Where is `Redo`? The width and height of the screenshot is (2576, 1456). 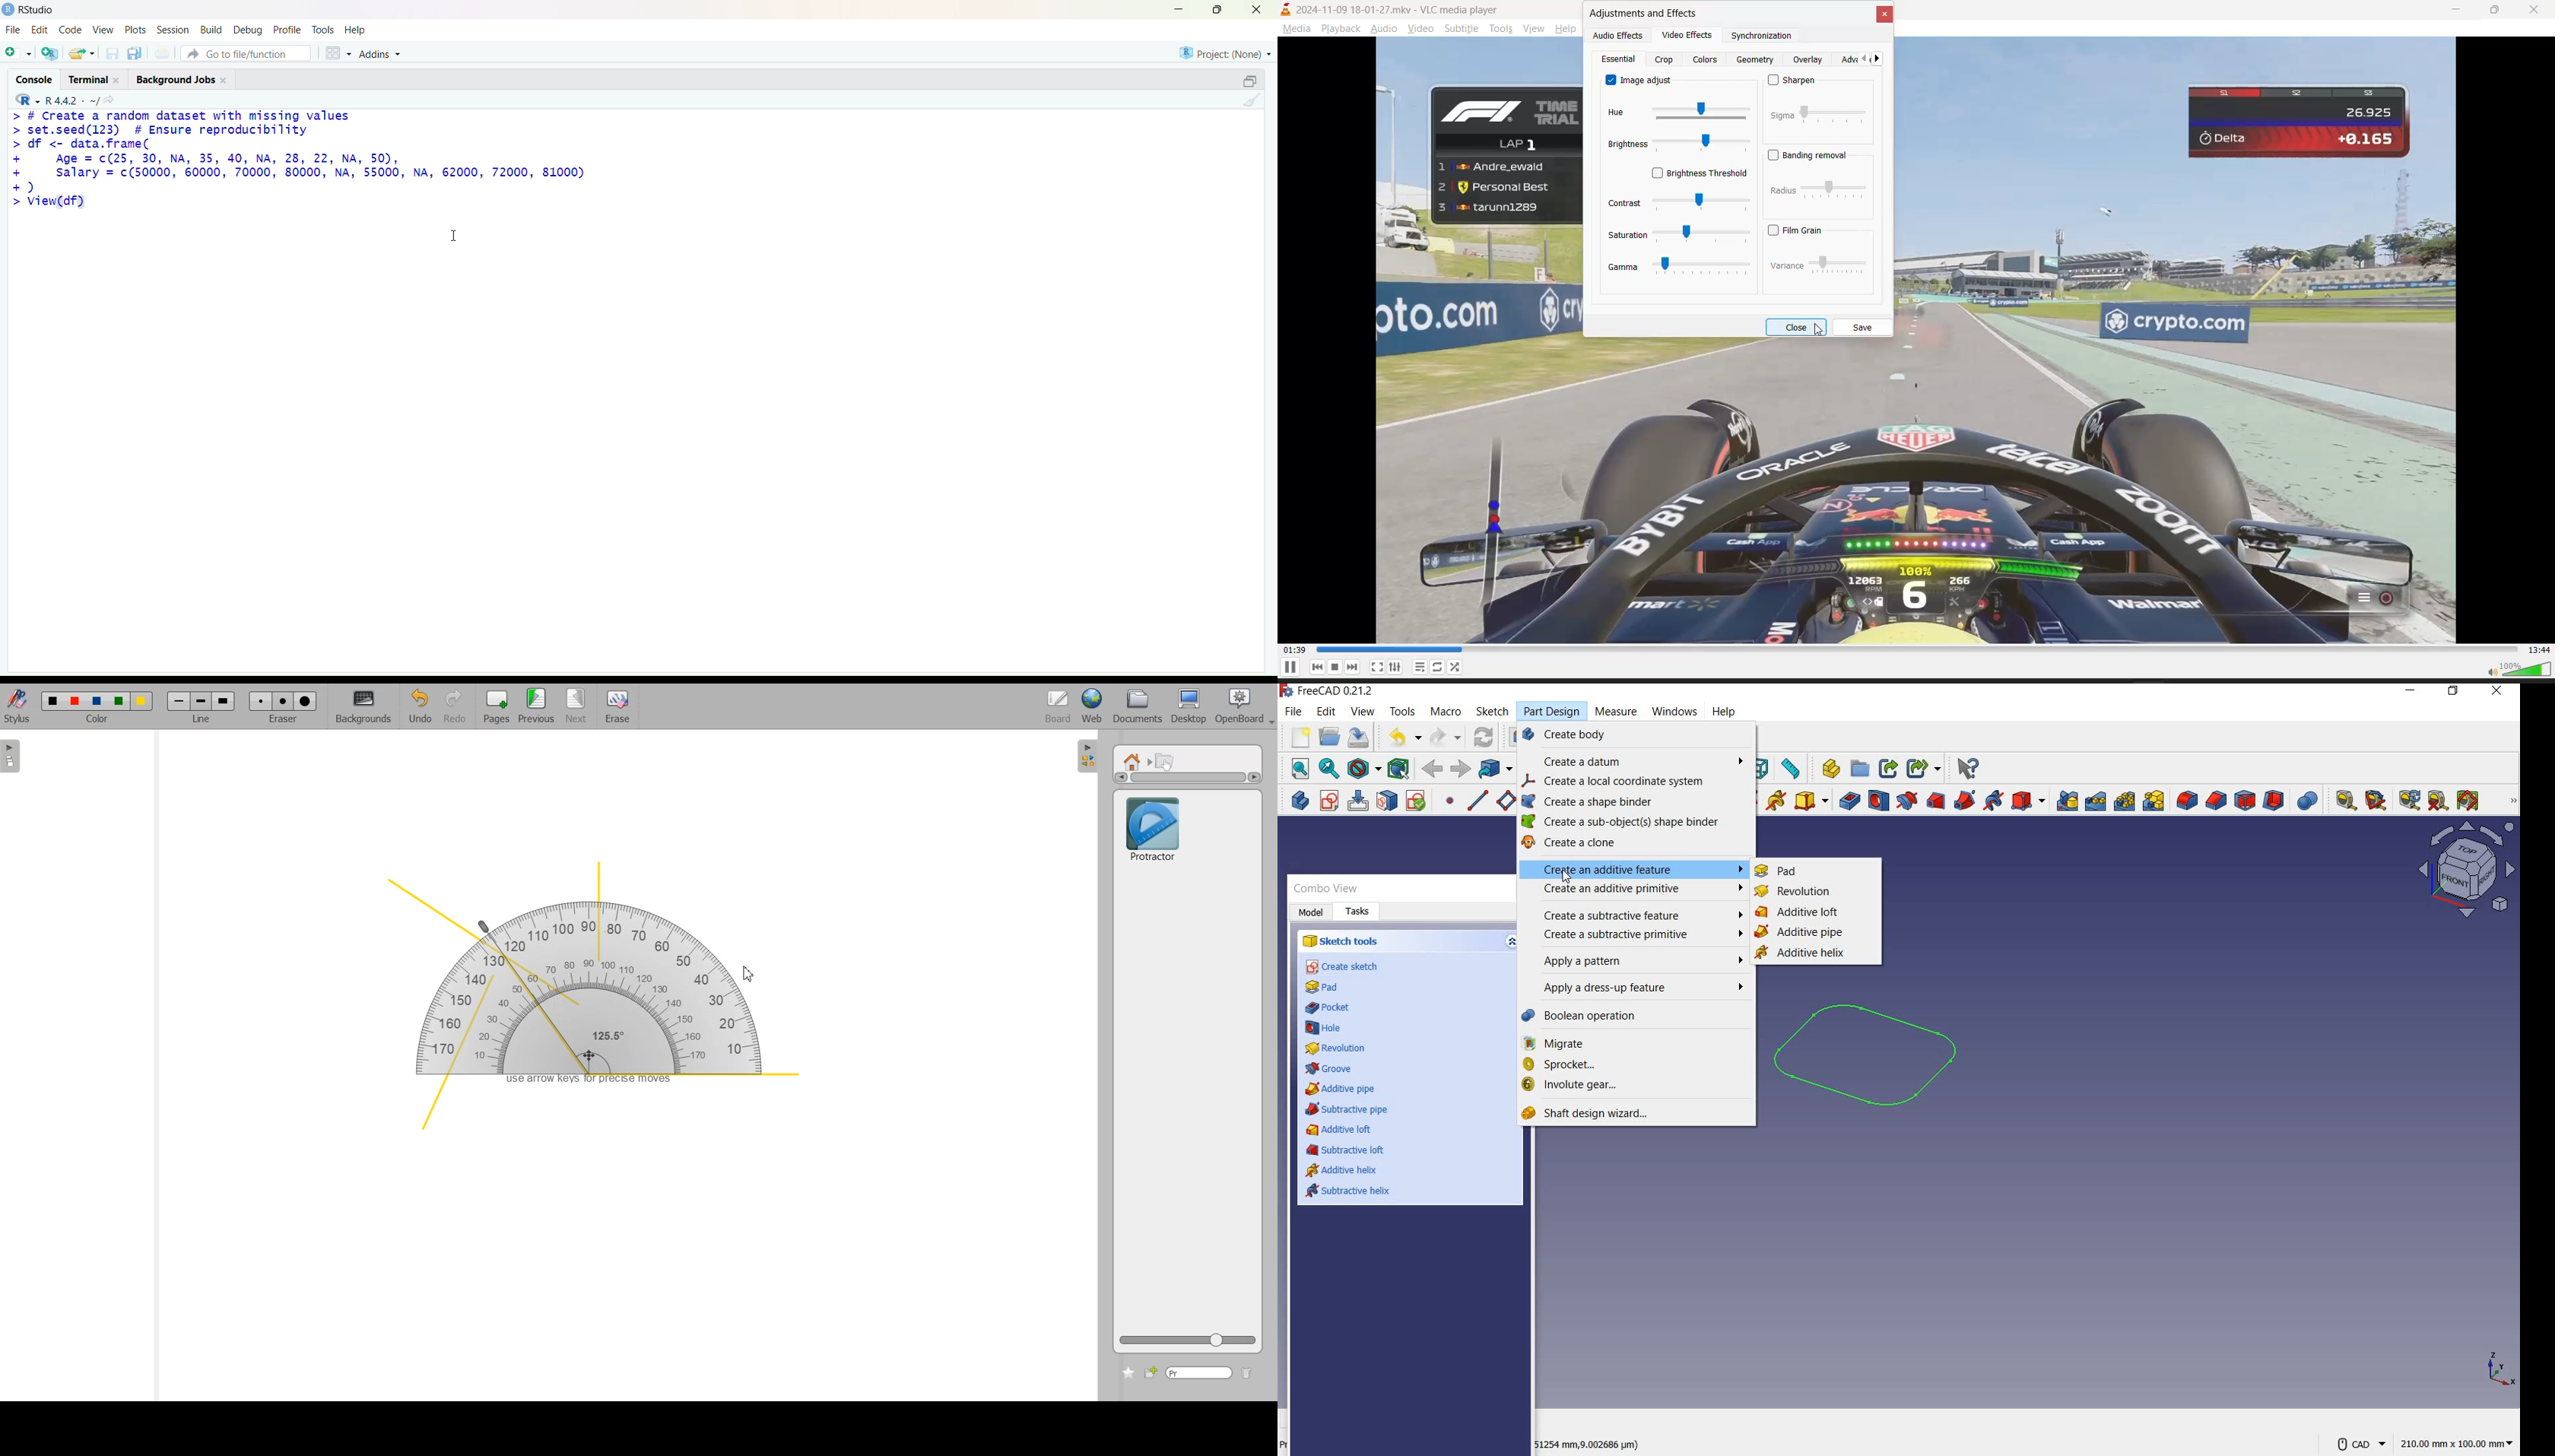 Redo is located at coordinates (455, 707).